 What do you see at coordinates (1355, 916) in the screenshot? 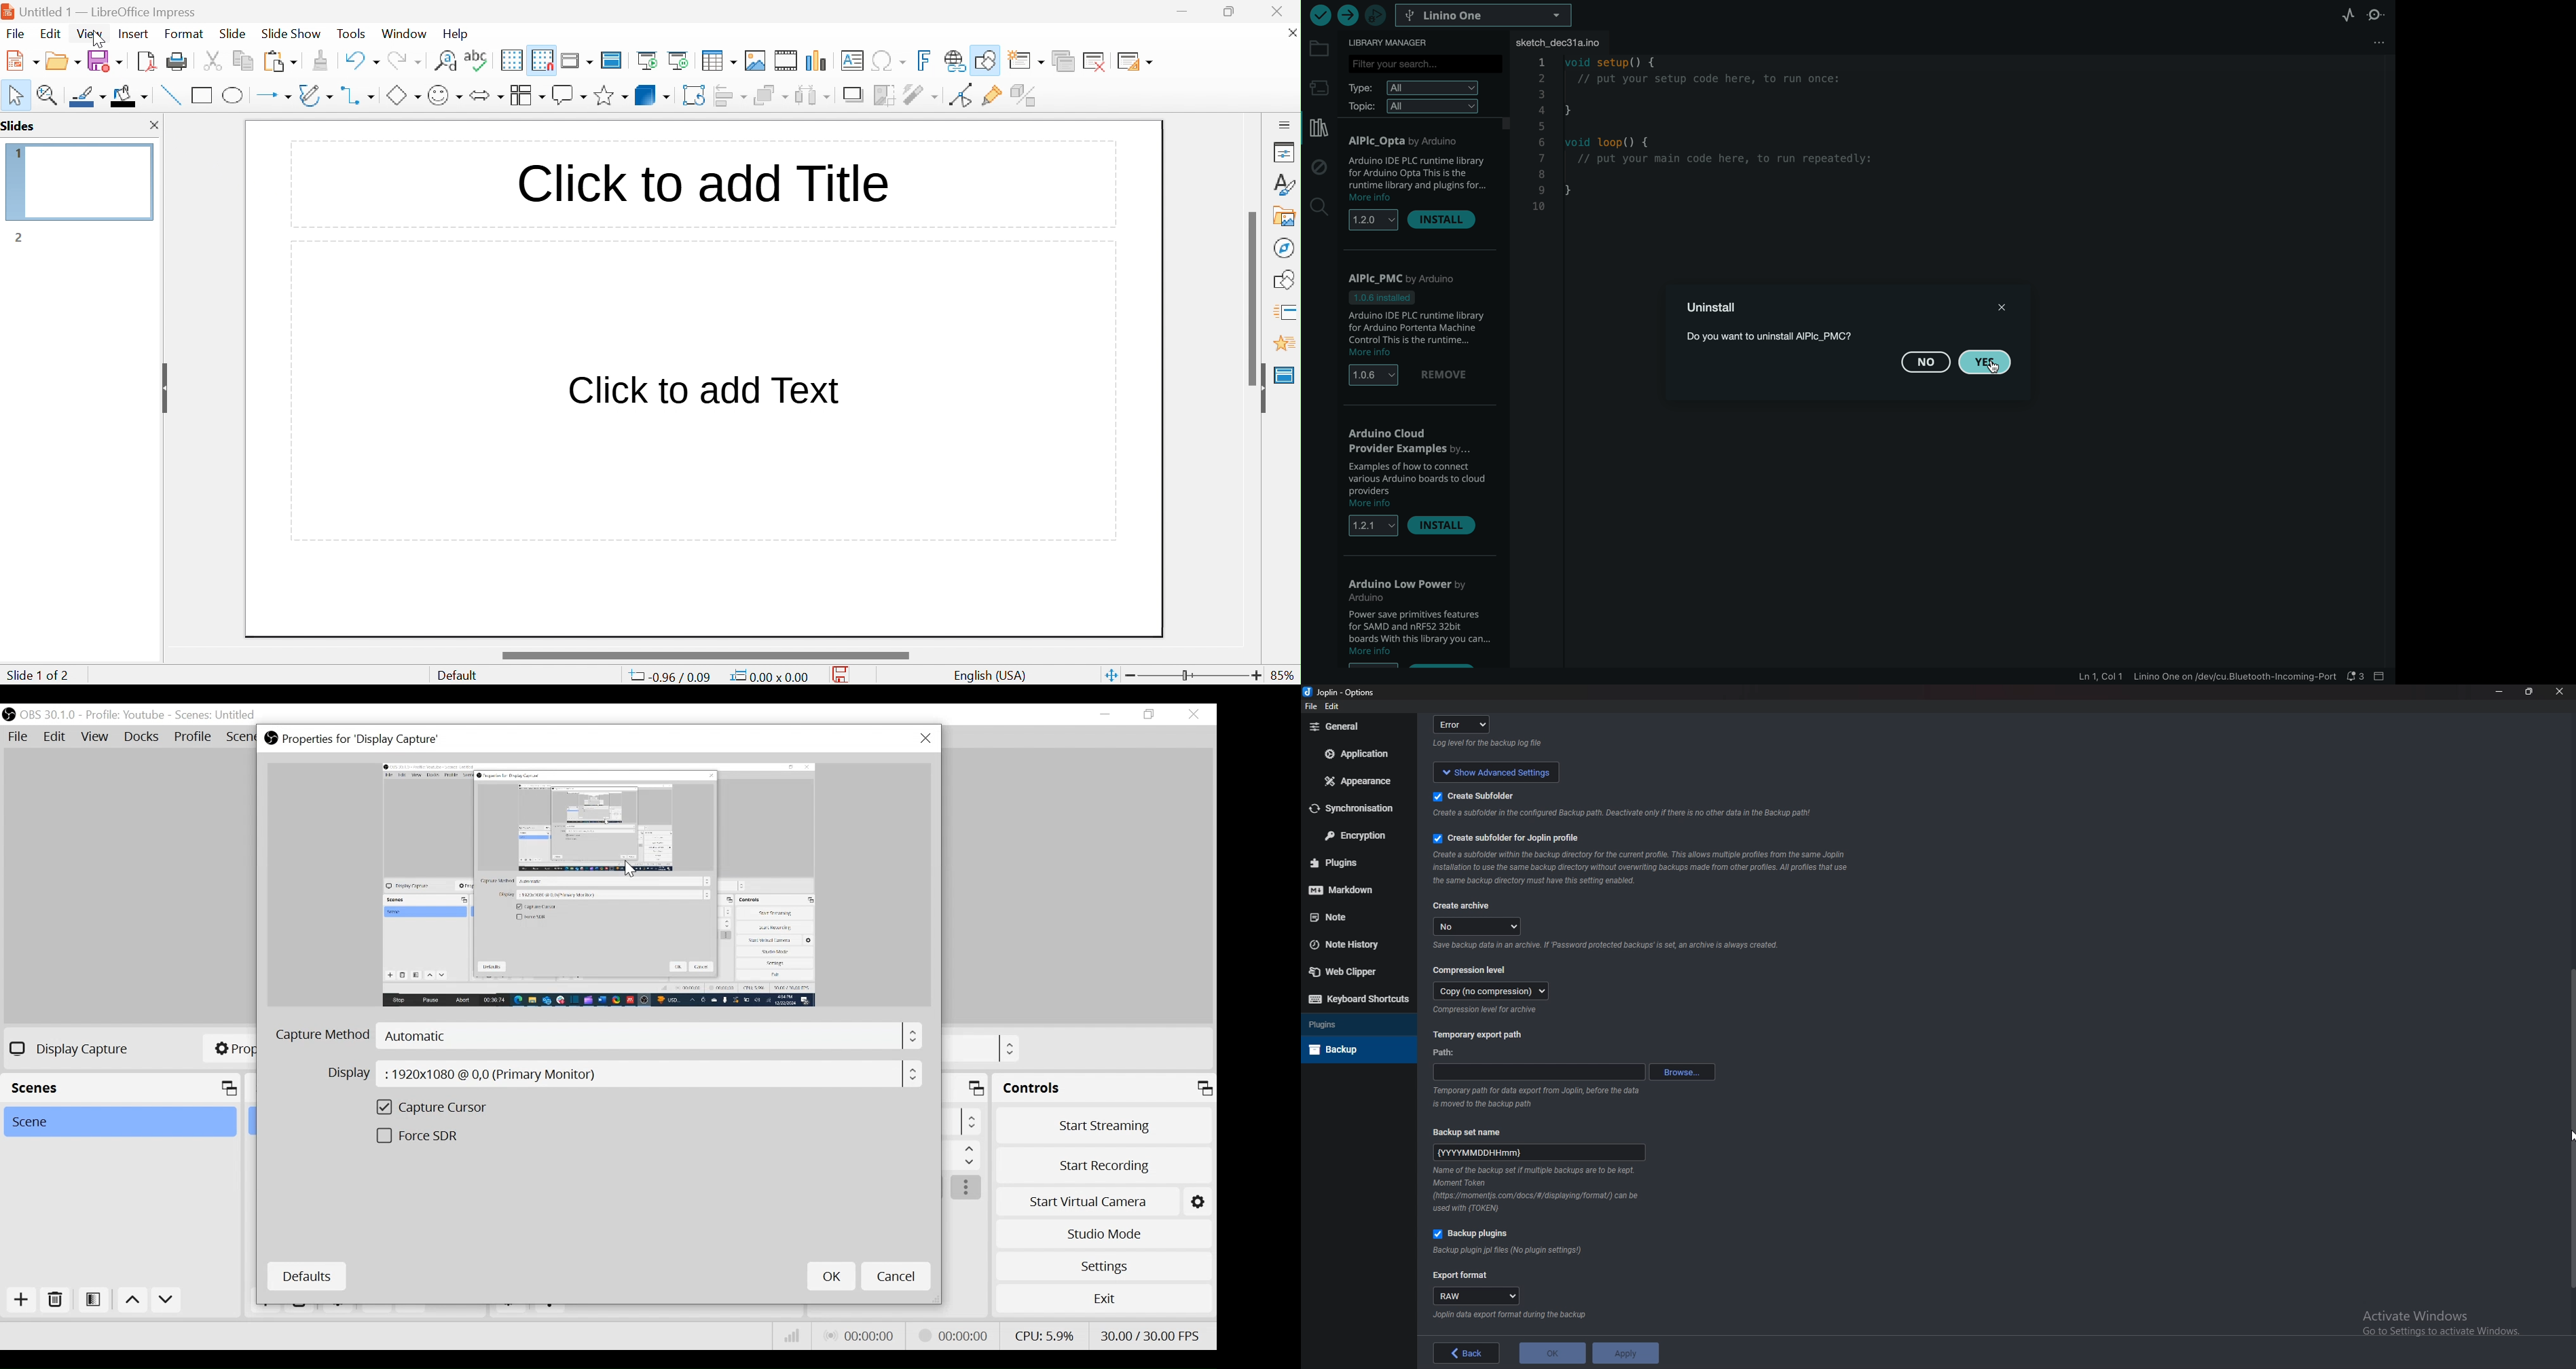
I see `note` at bounding box center [1355, 916].